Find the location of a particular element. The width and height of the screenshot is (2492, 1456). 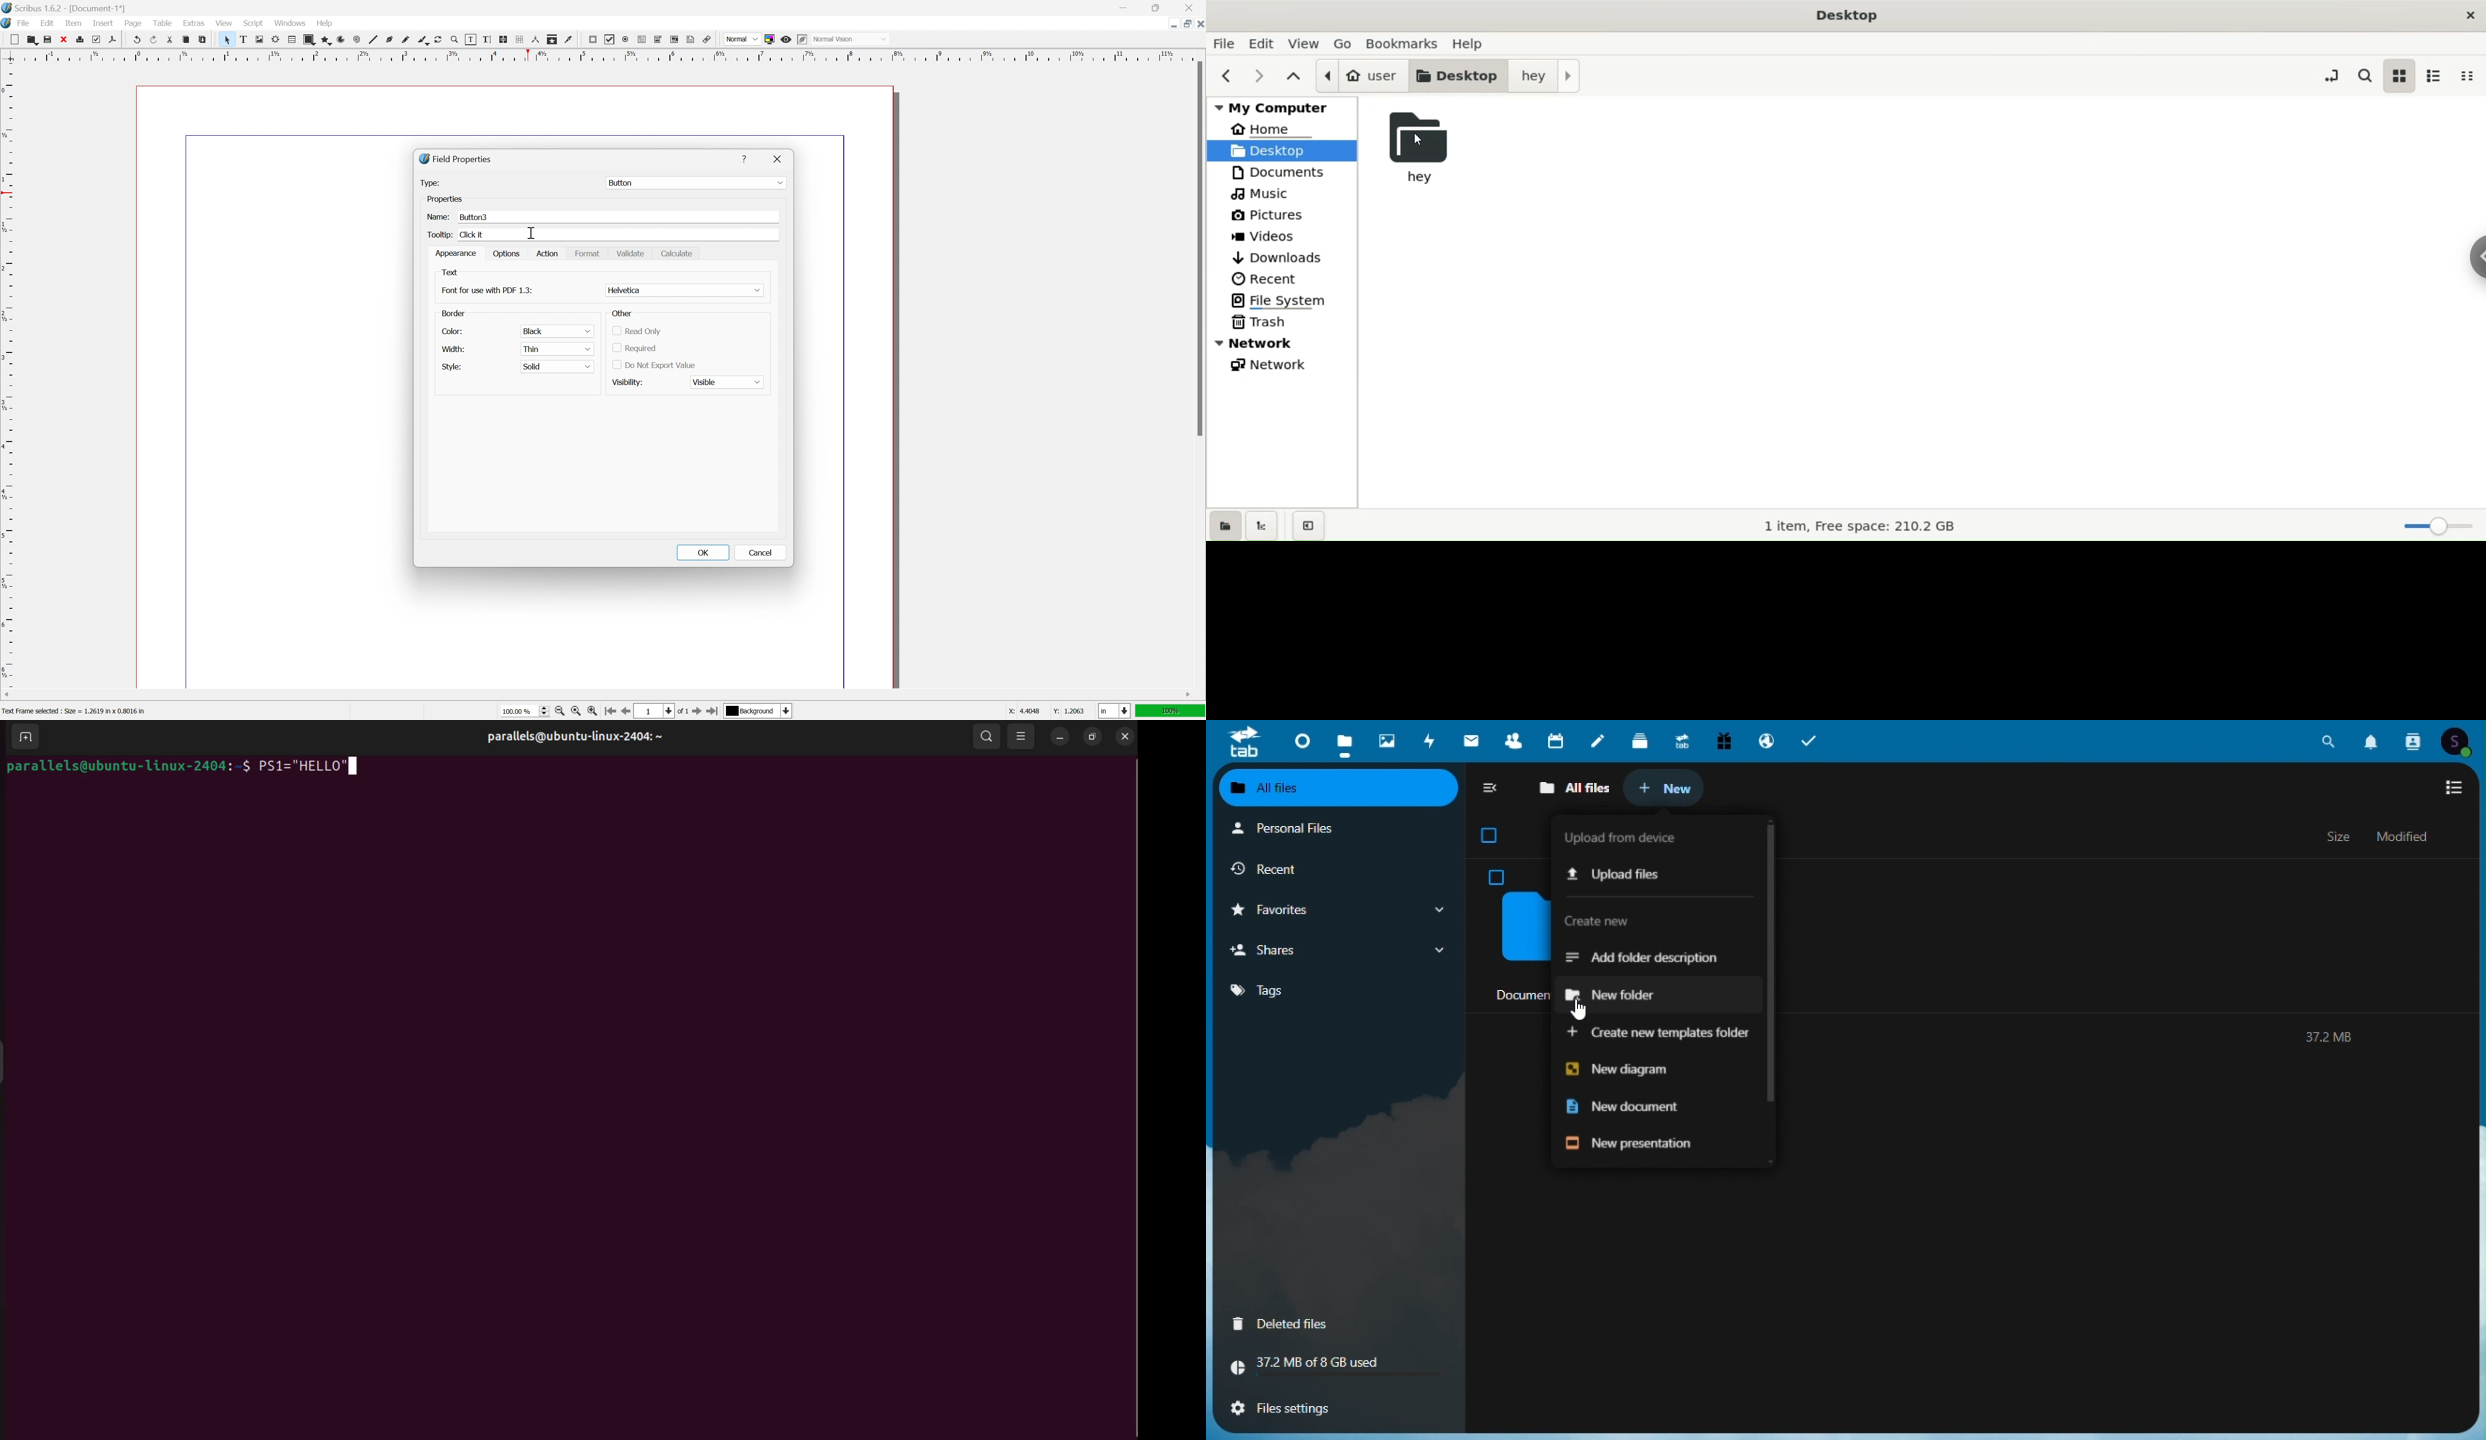

script is located at coordinates (254, 23).